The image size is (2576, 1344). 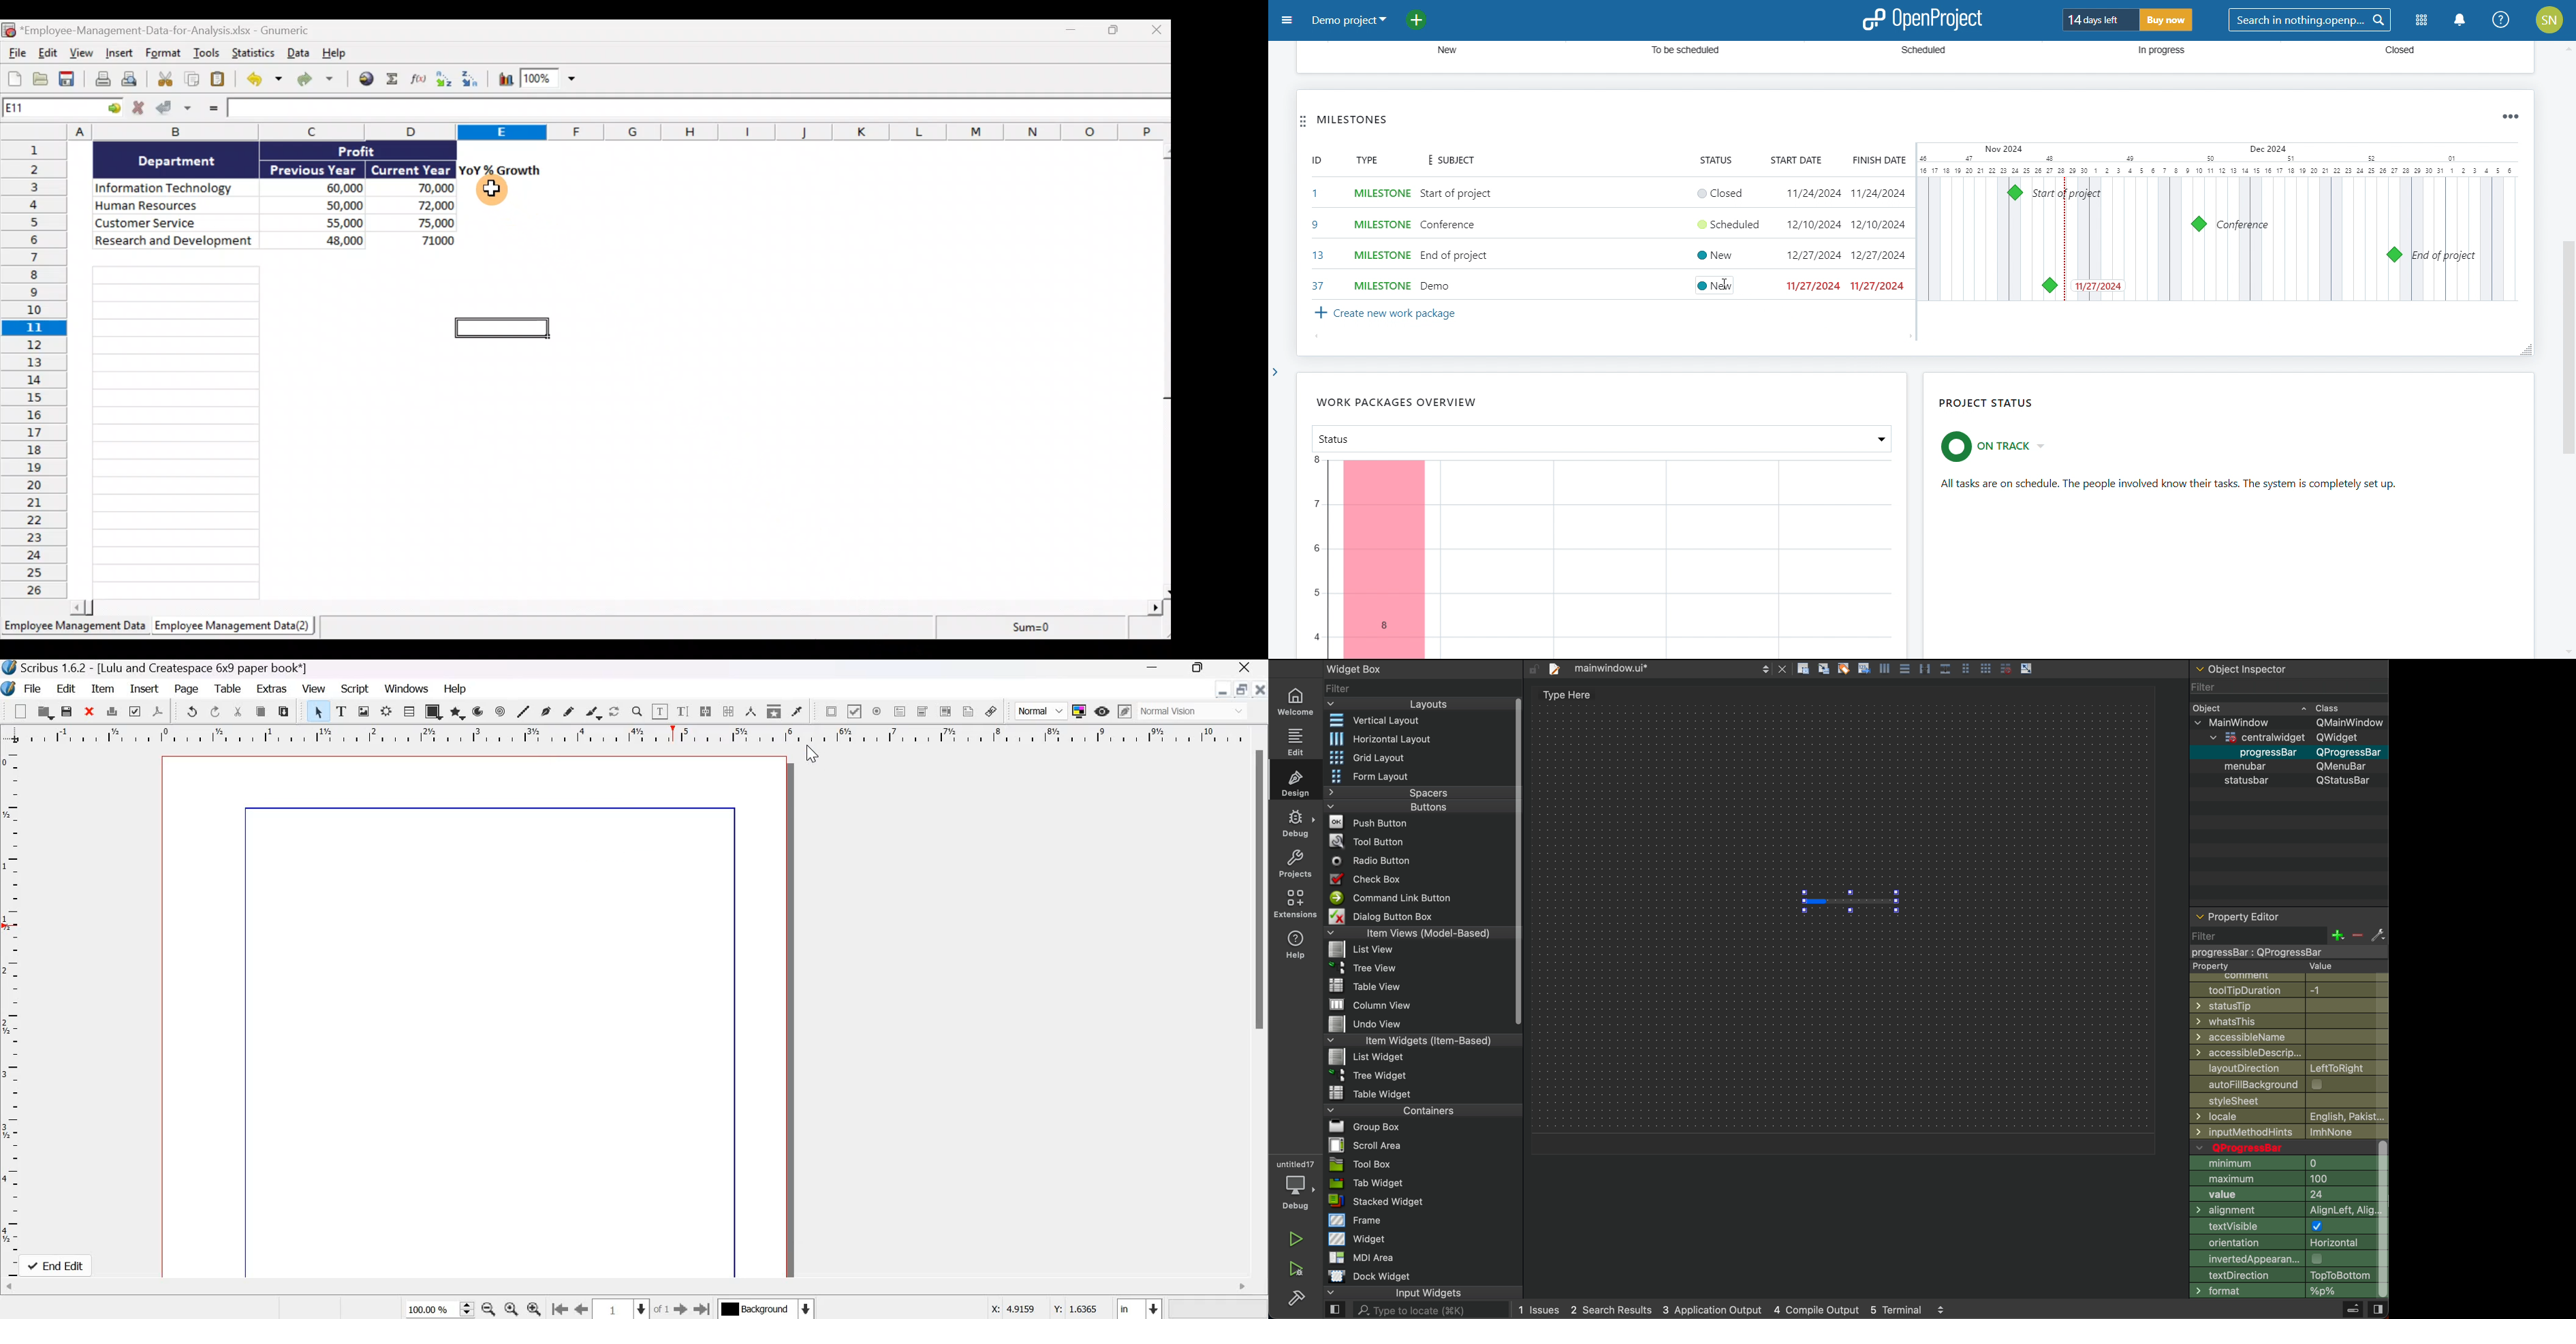 What do you see at coordinates (47, 53) in the screenshot?
I see `Edit` at bounding box center [47, 53].